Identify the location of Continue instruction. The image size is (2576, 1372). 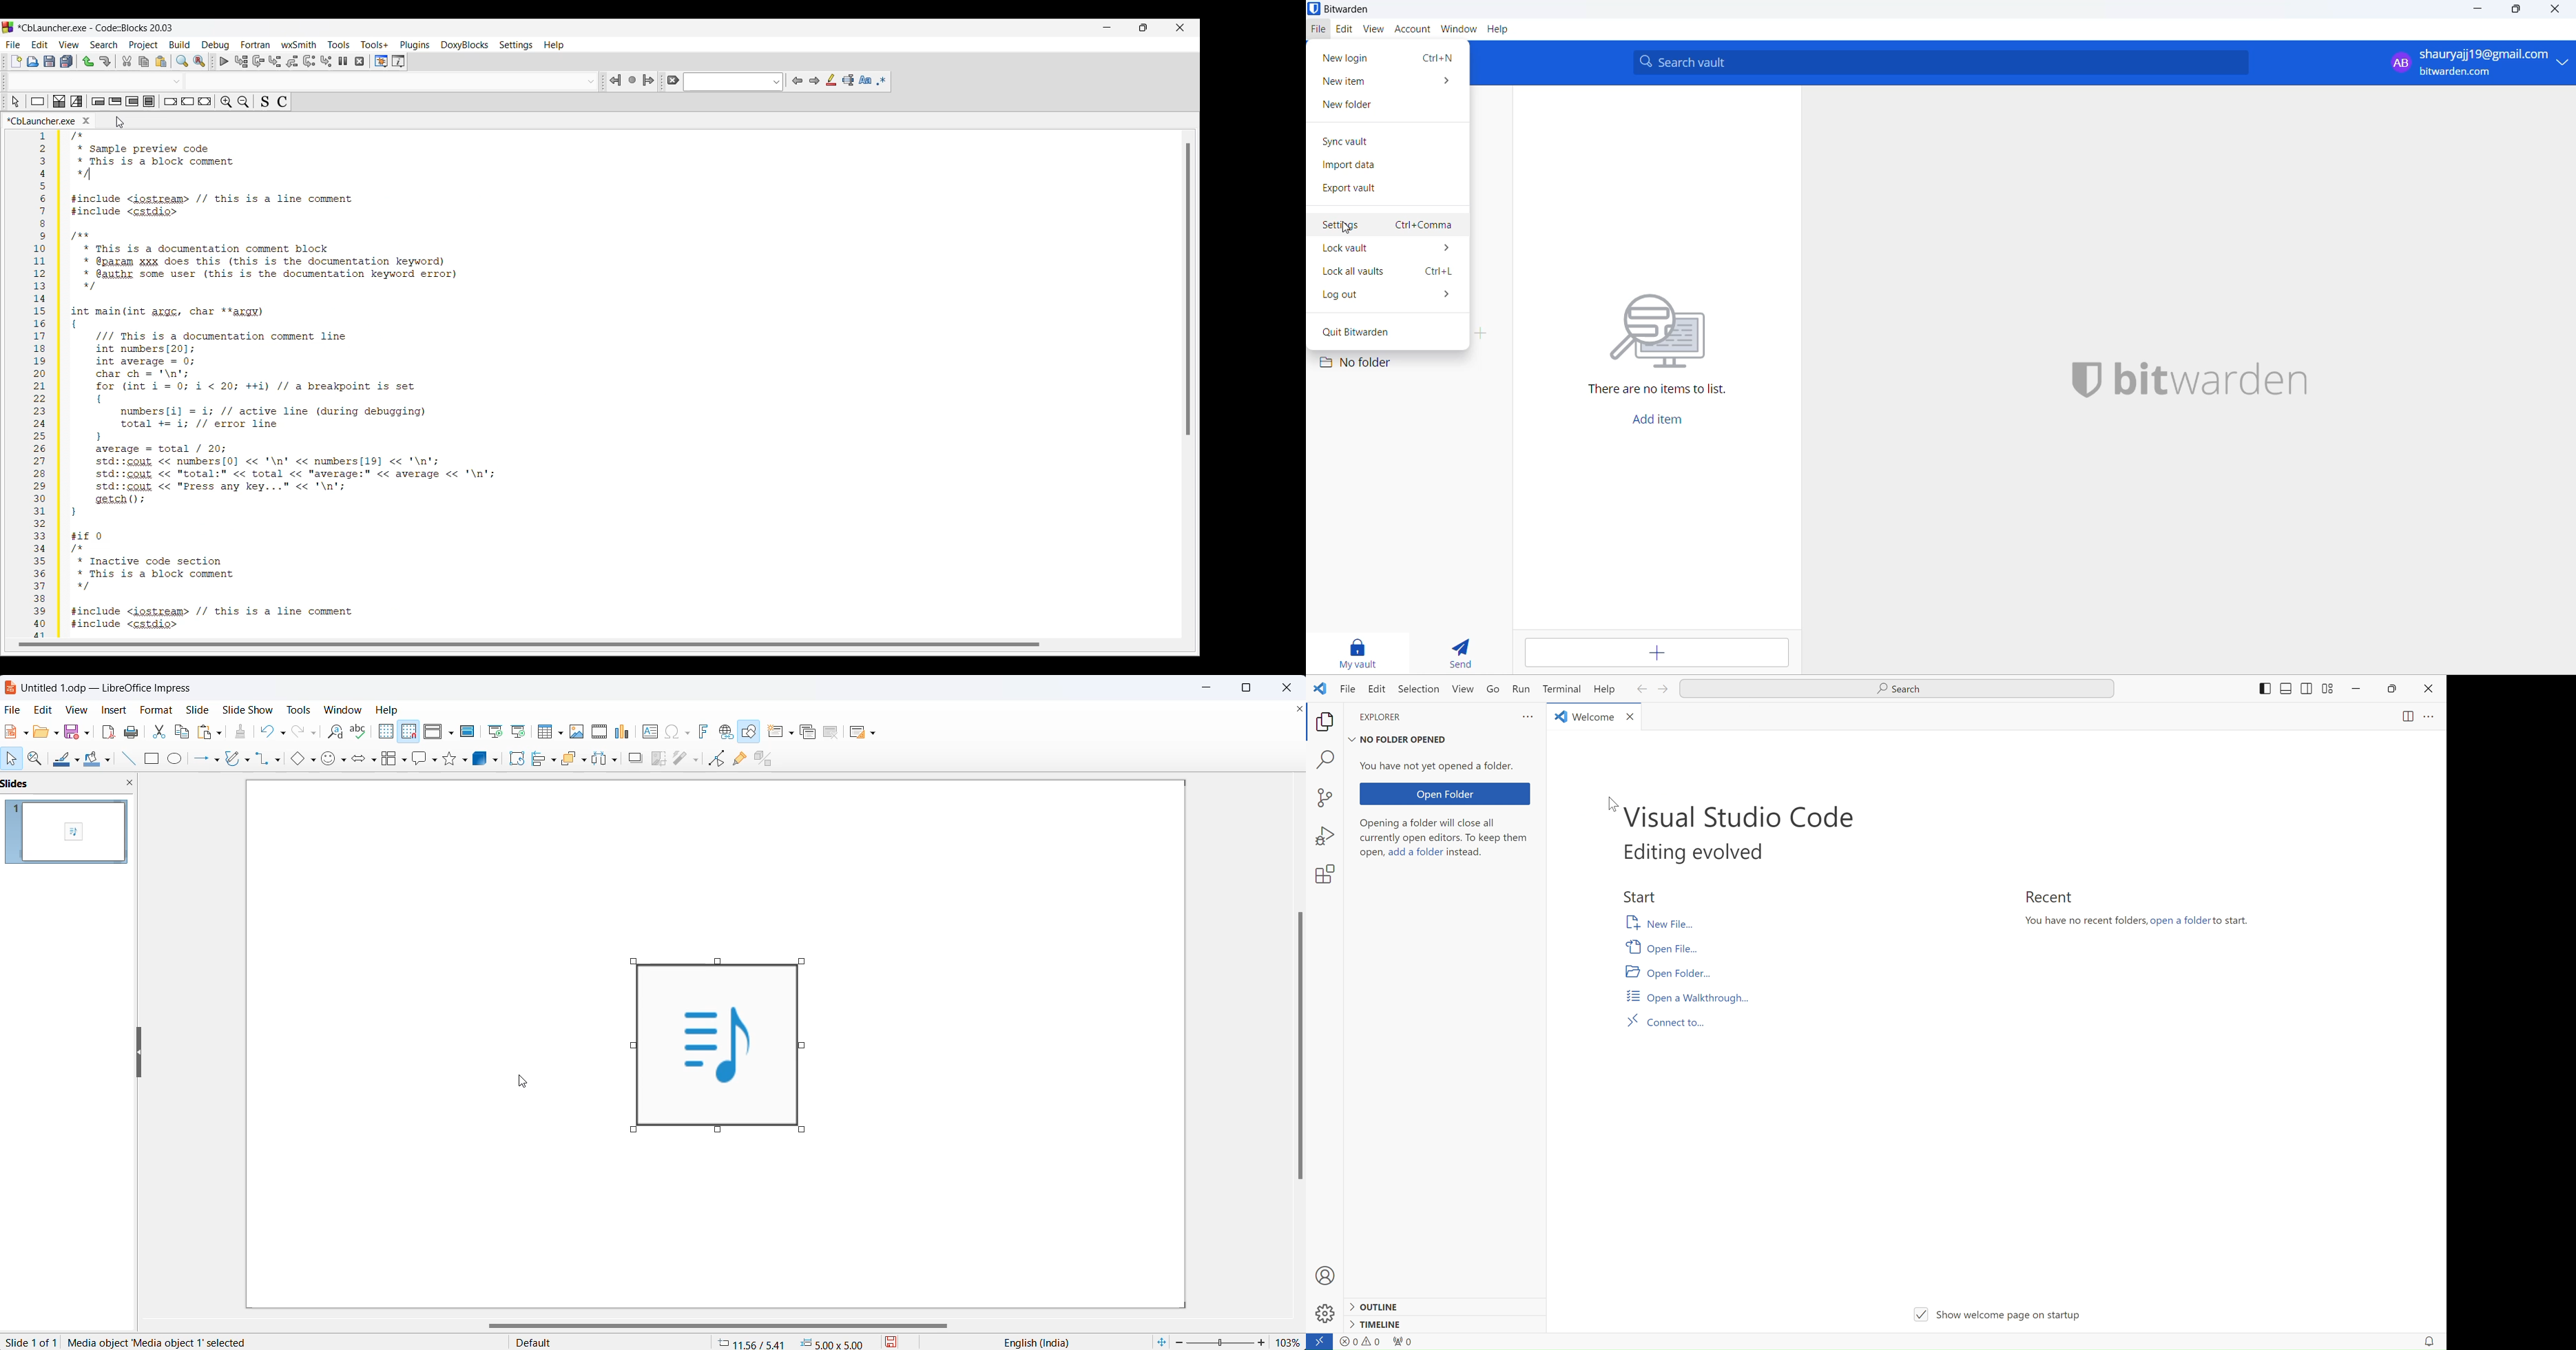
(187, 101).